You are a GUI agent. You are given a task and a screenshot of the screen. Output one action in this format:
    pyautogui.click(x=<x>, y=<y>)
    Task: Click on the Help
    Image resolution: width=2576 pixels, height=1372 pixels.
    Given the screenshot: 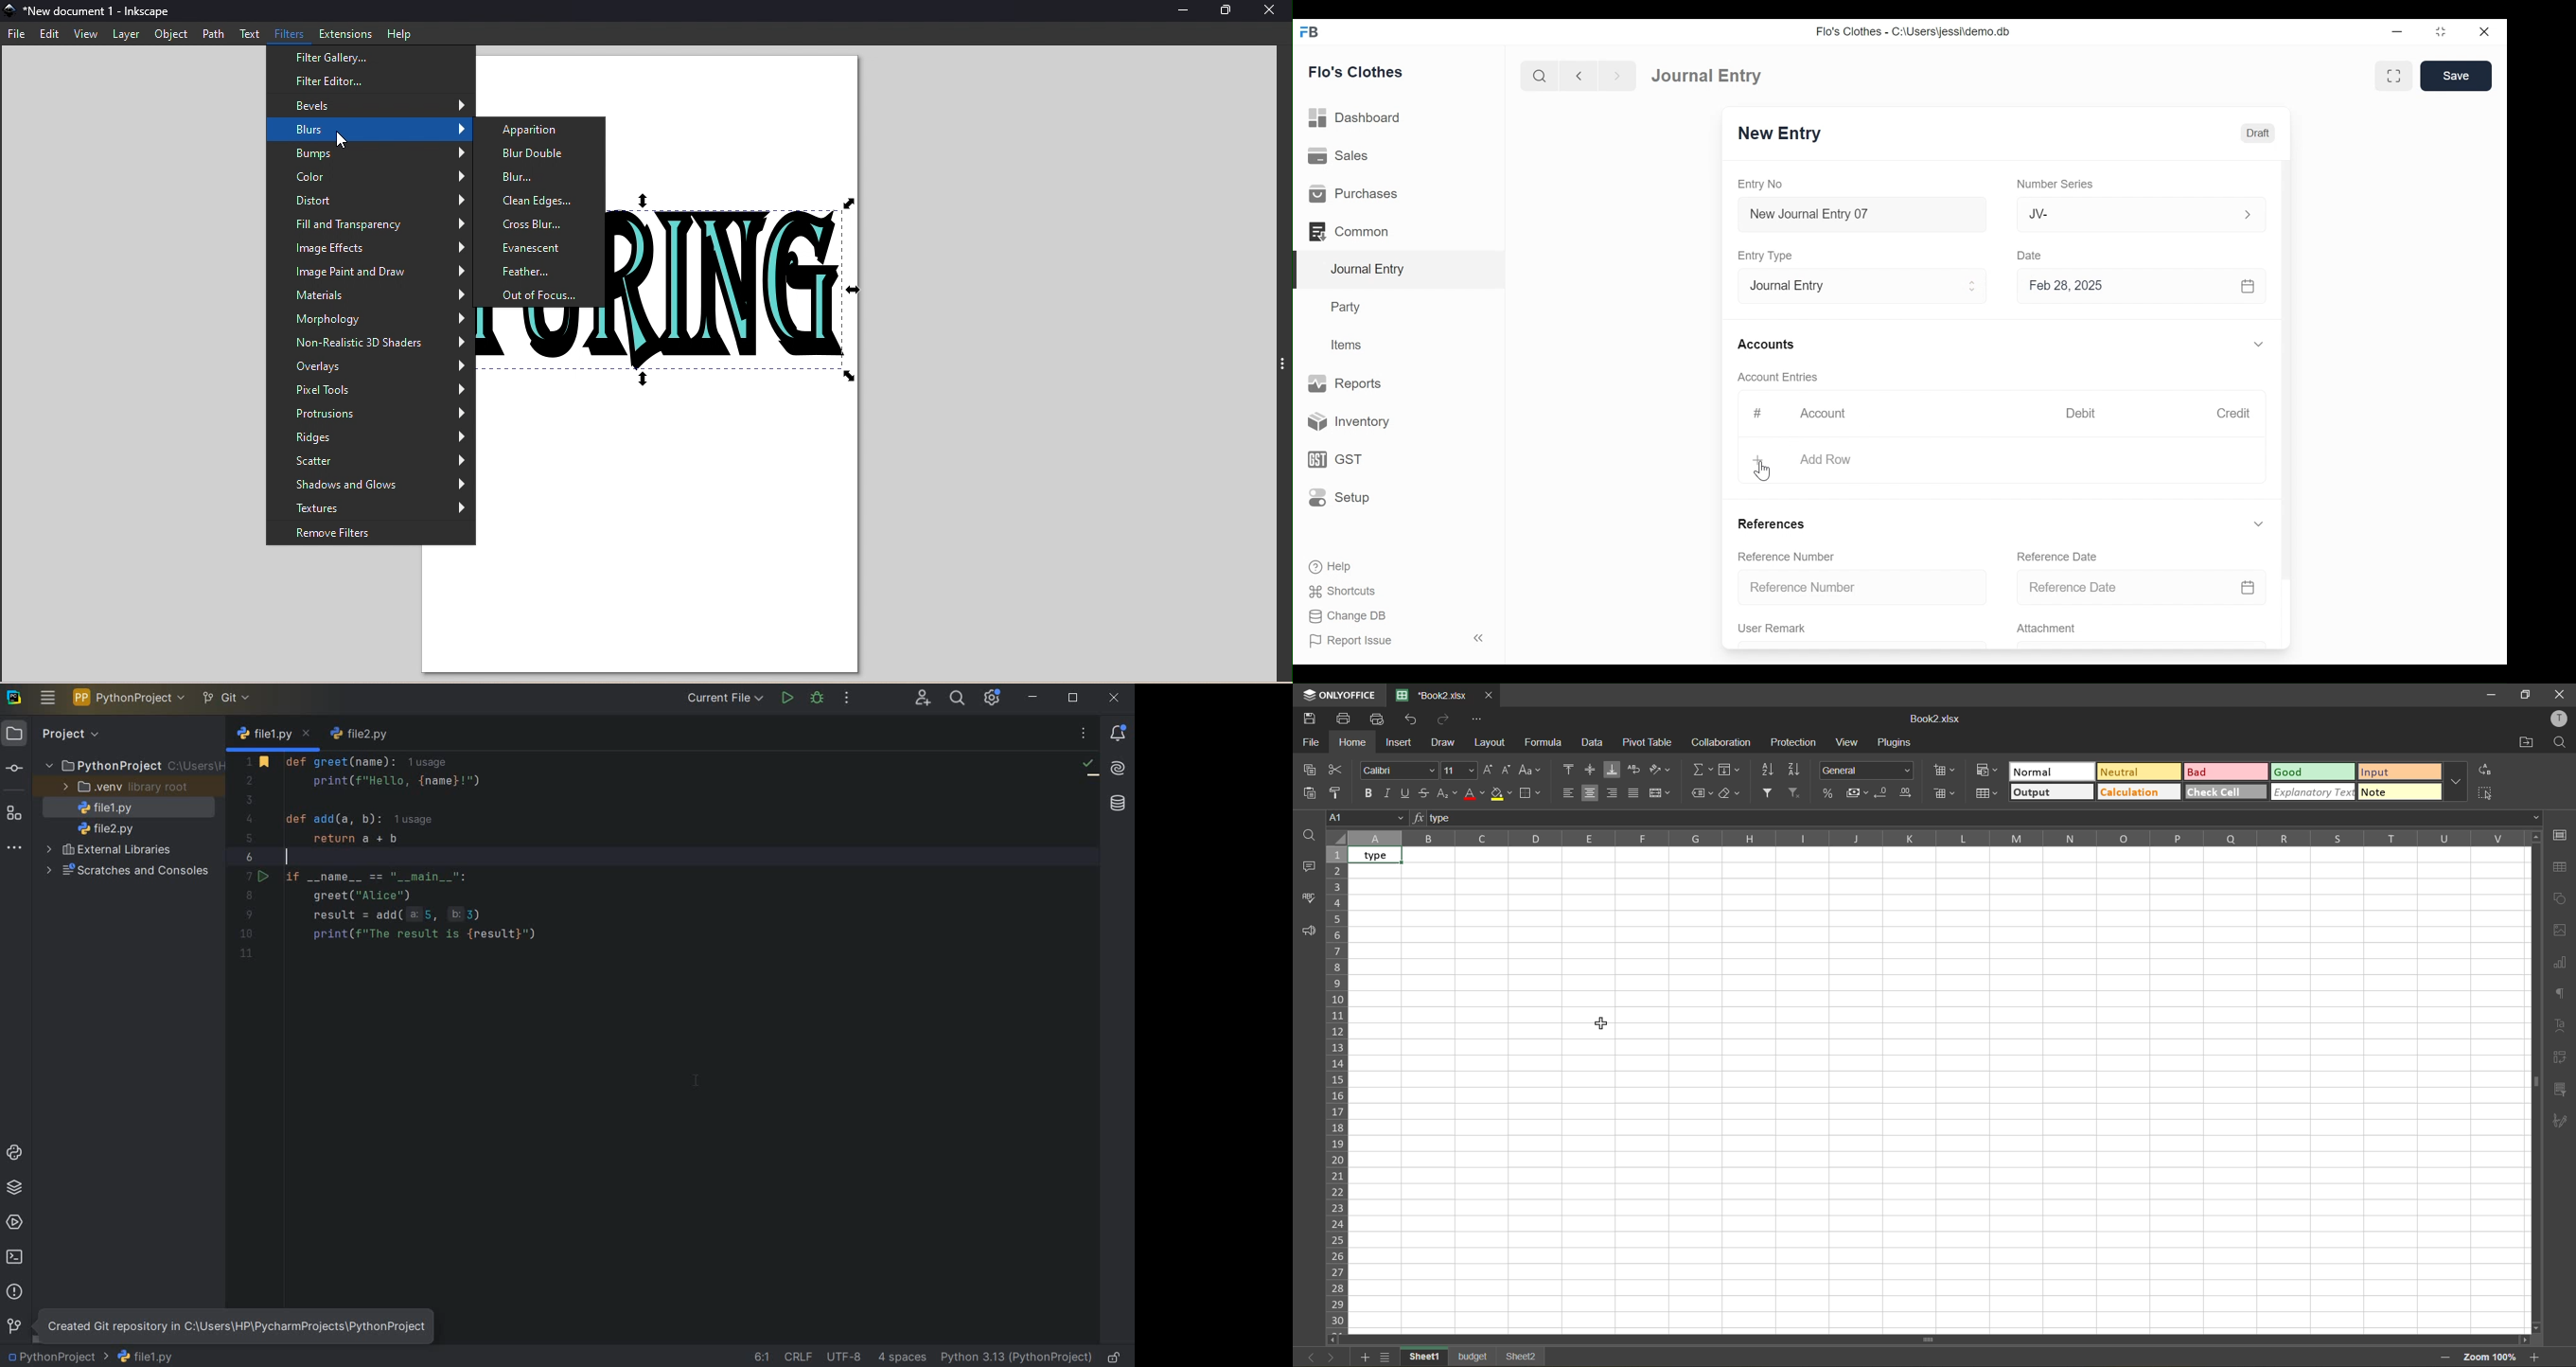 What is the action you would take?
    pyautogui.click(x=1329, y=565)
    